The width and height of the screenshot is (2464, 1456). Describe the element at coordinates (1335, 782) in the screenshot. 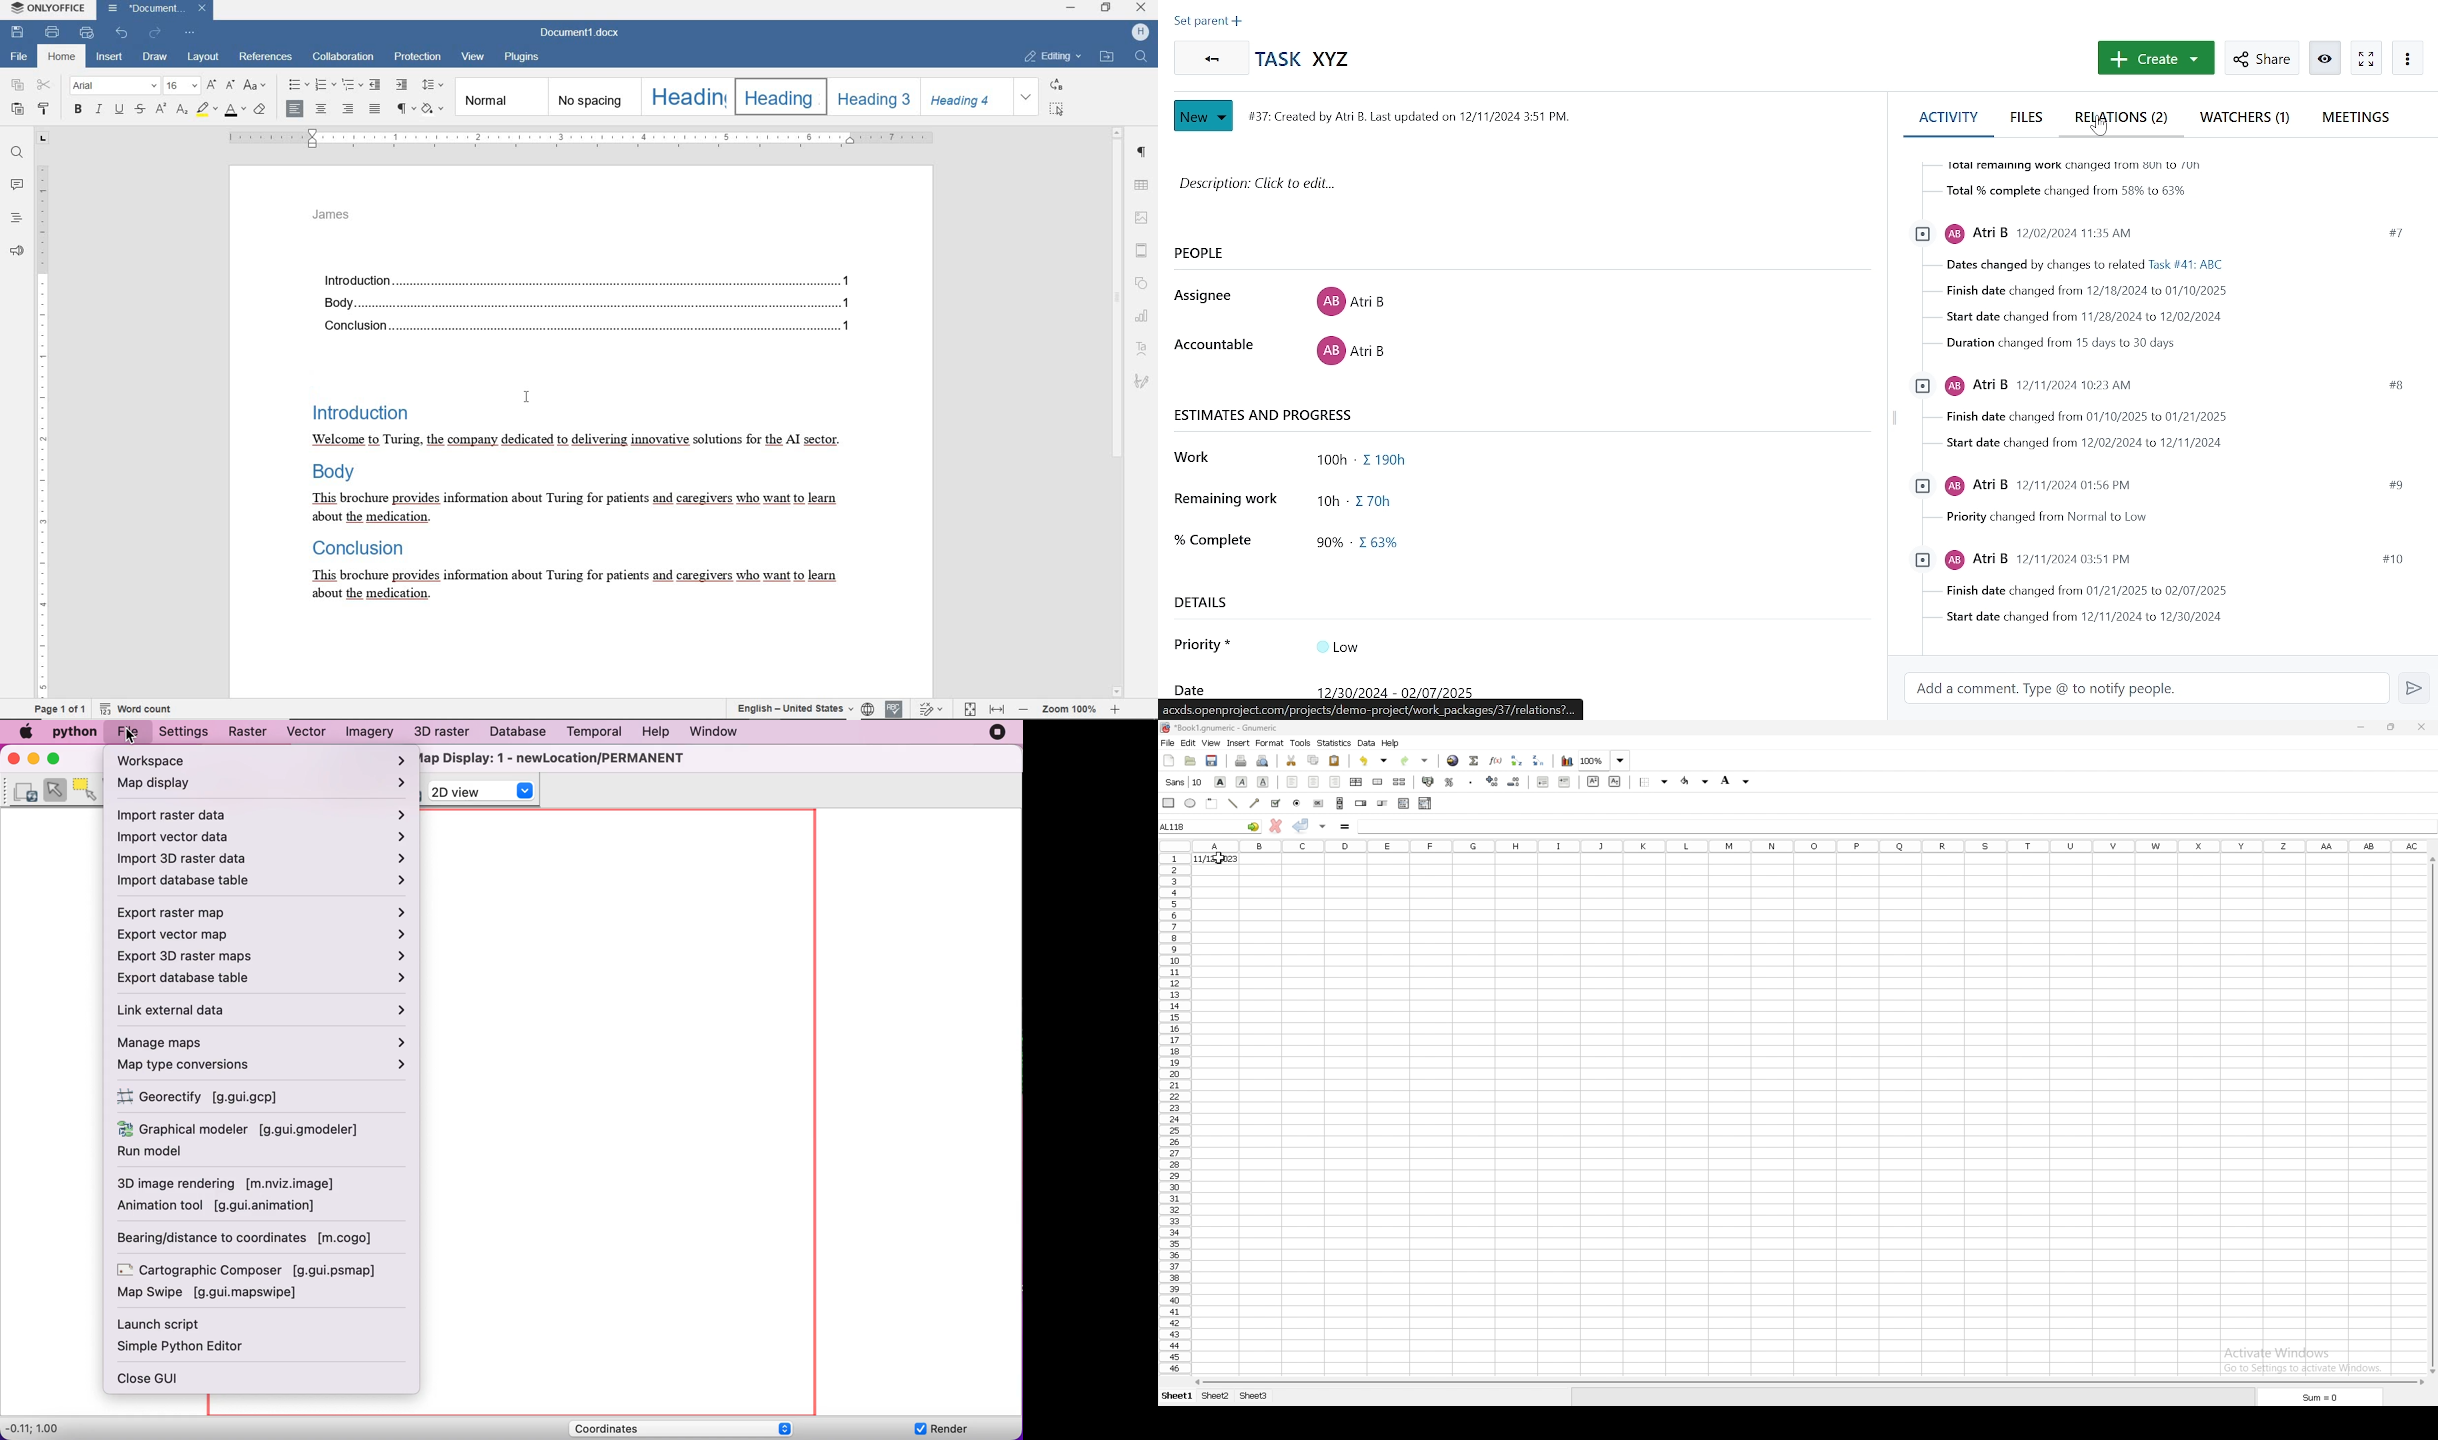

I see `right align` at that location.